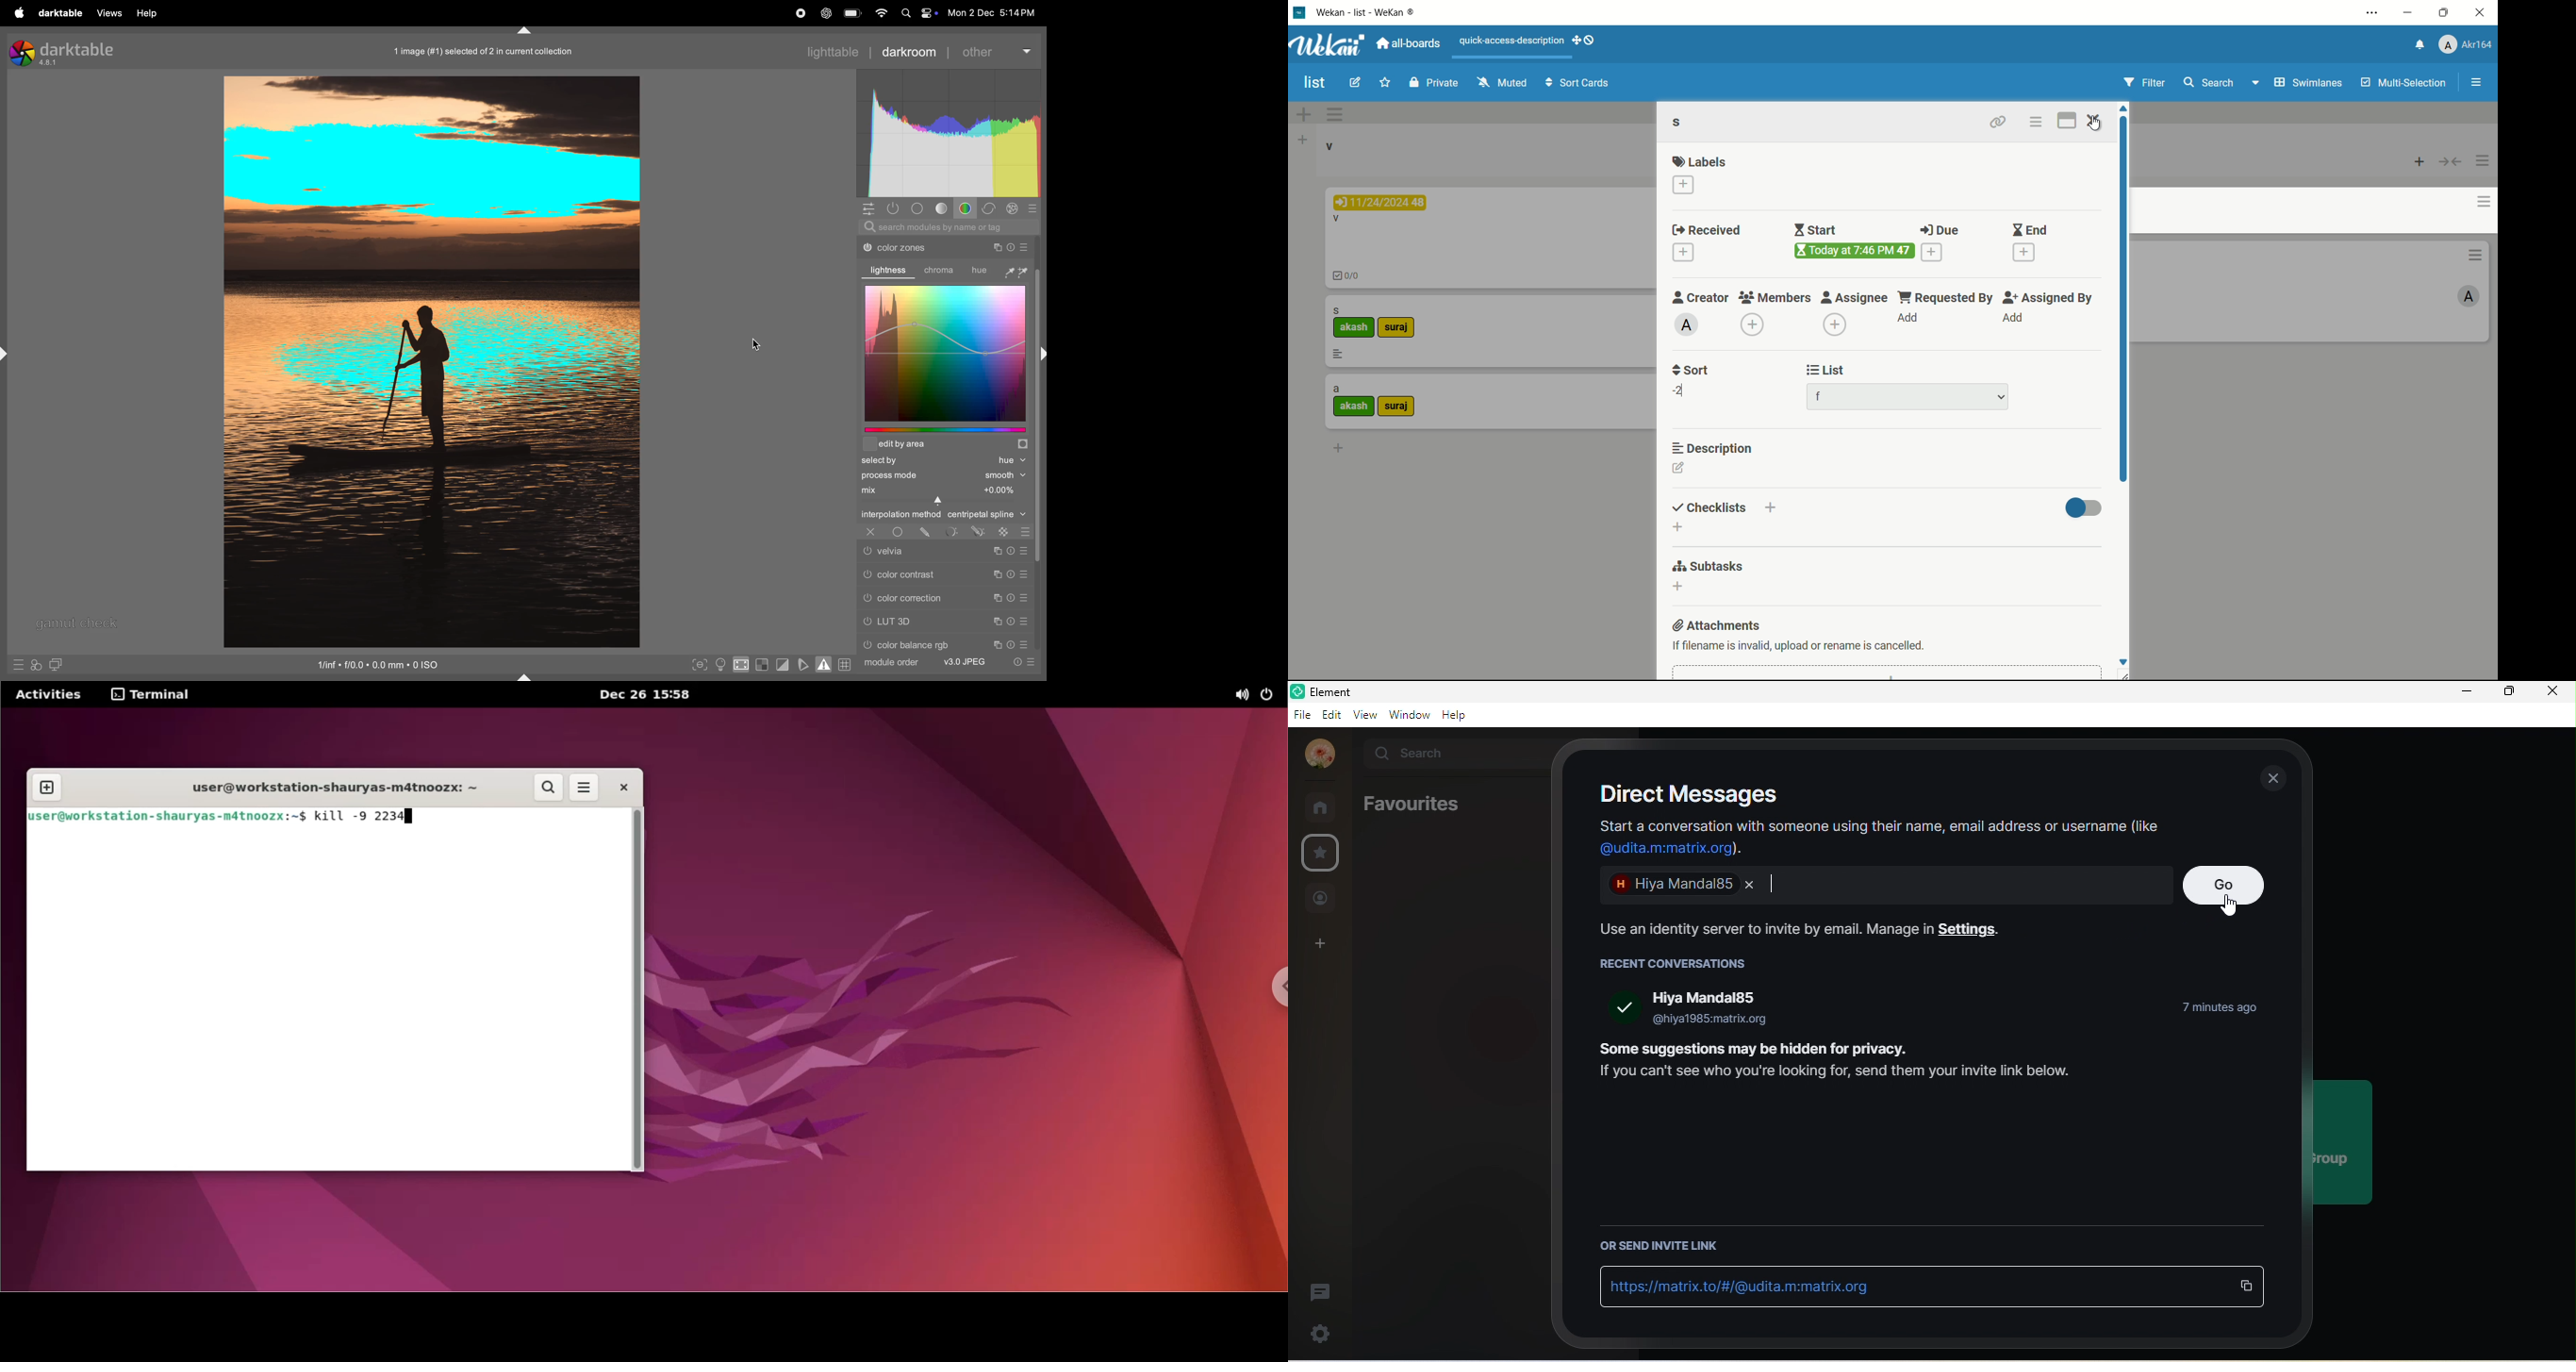 The height and width of the screenshot is (1372, 2576). What do you see at coordinates (998, 622) in the screenshot?
I see `Copy` at bounding box center [998, 622].